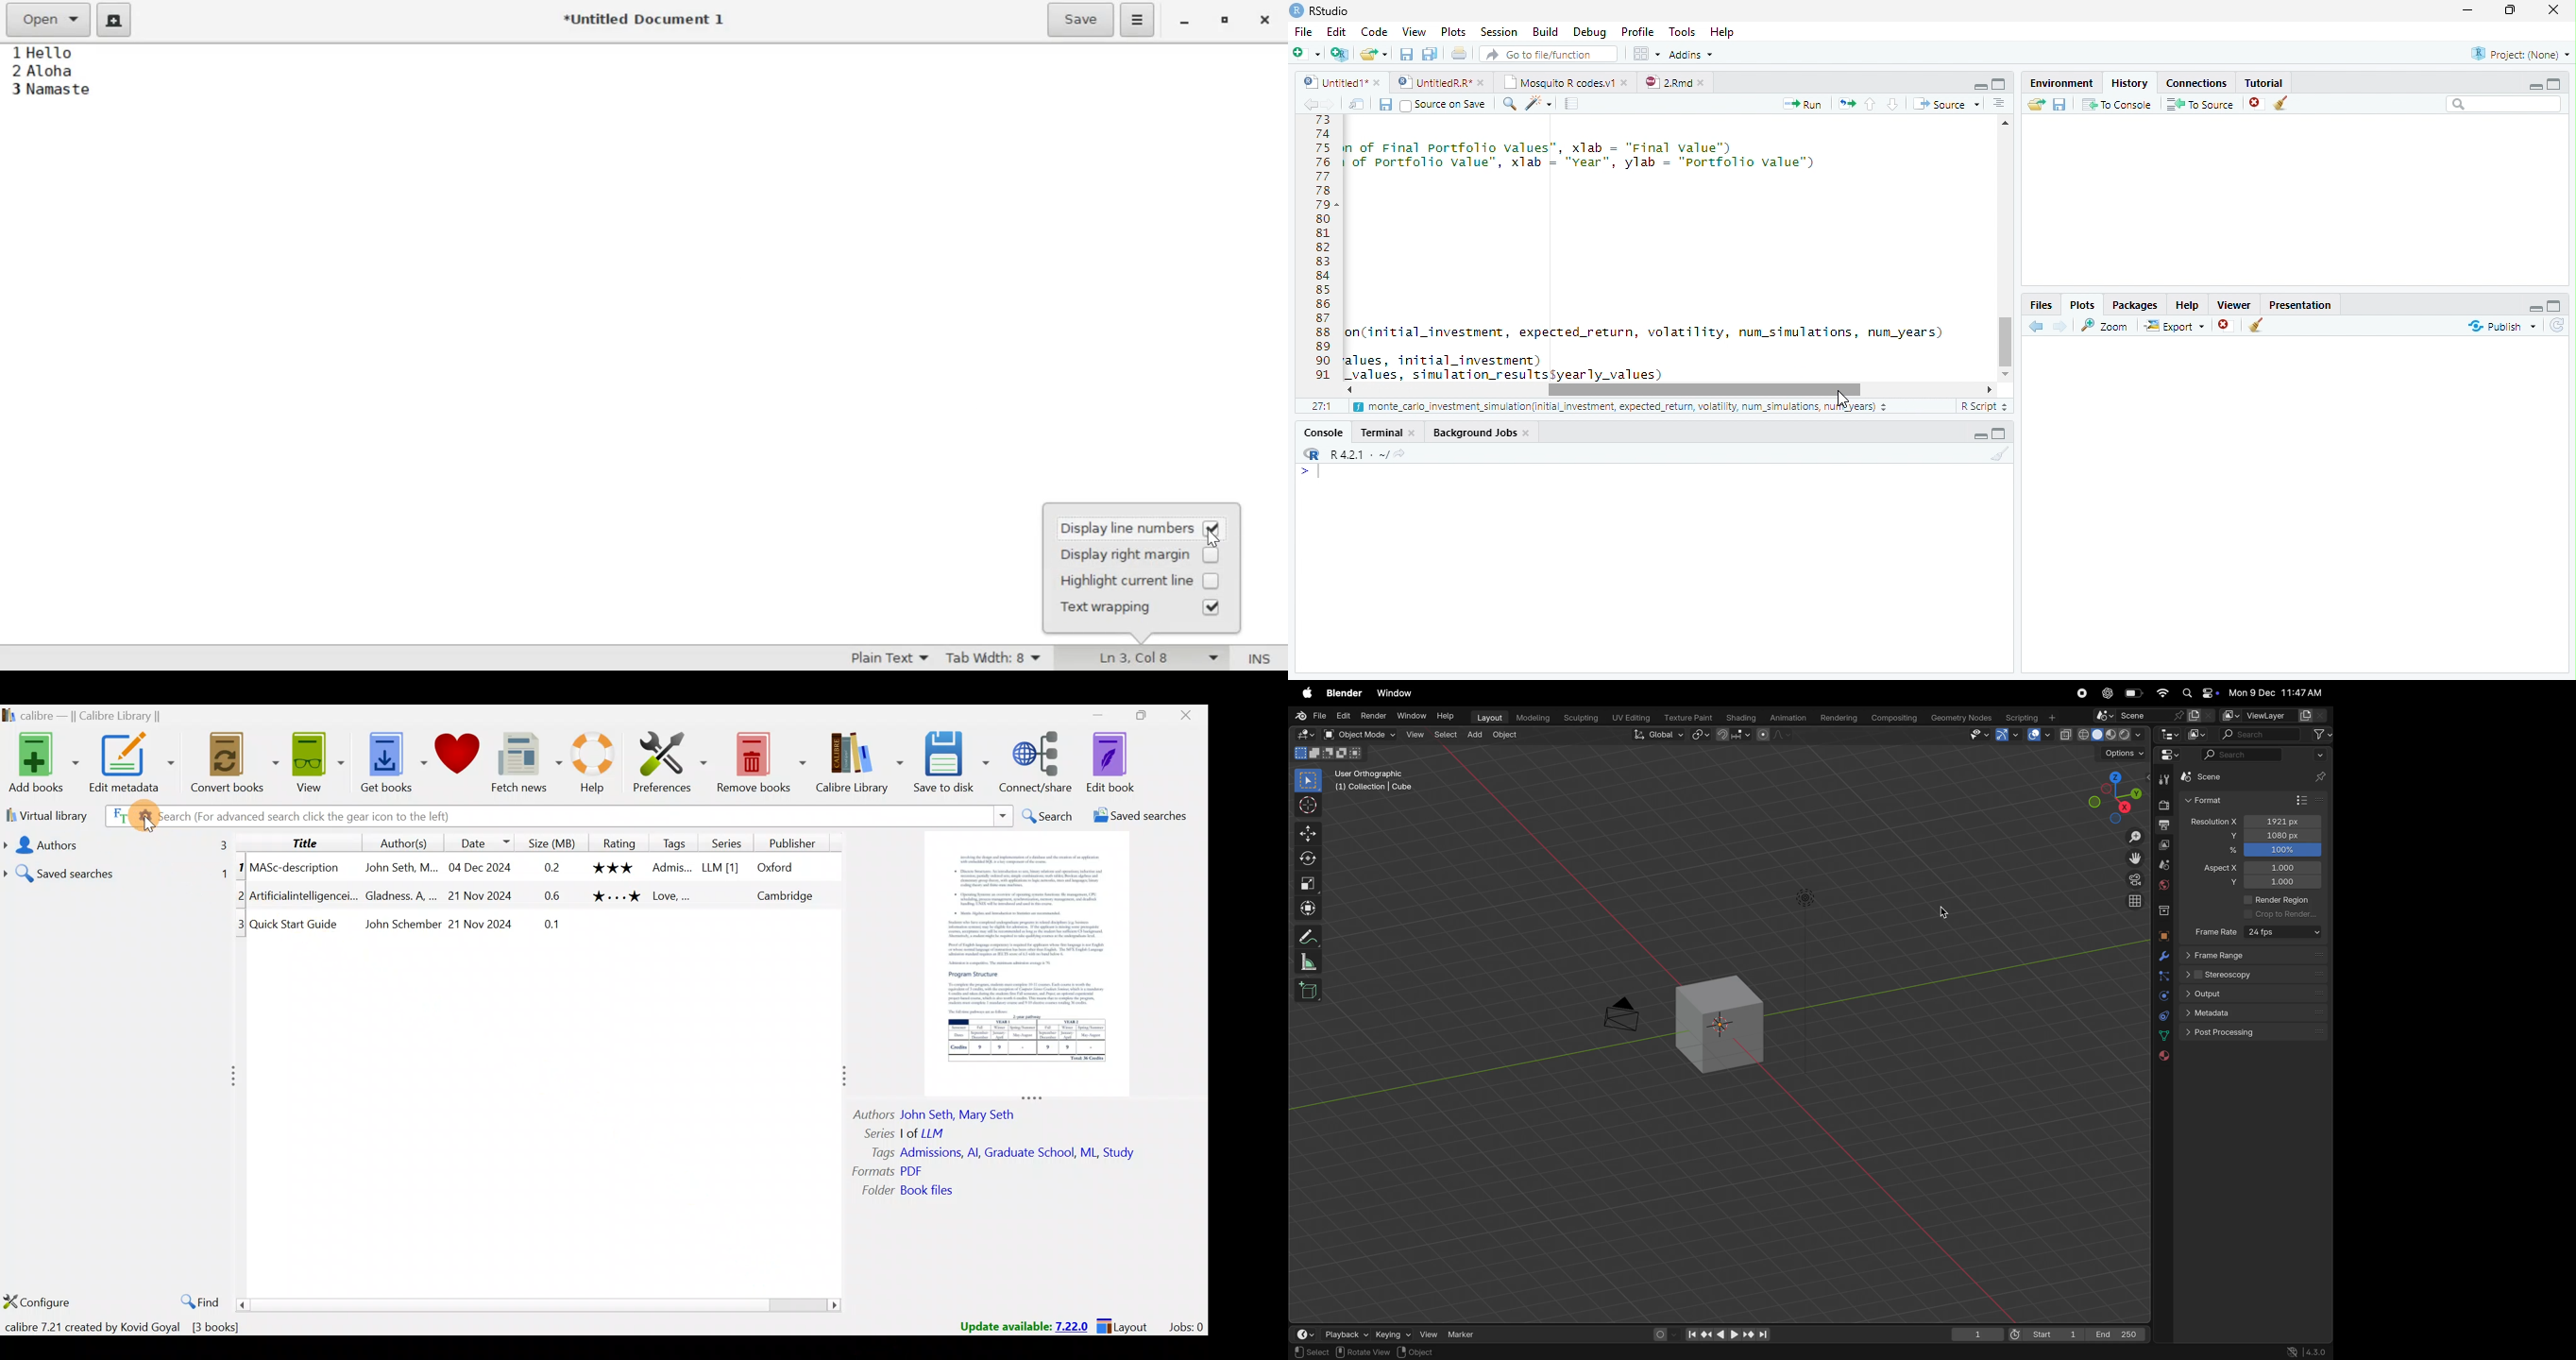 This screenshot has height=1372, width=2576. I want to click on Show document outline, so click(1999, 105).